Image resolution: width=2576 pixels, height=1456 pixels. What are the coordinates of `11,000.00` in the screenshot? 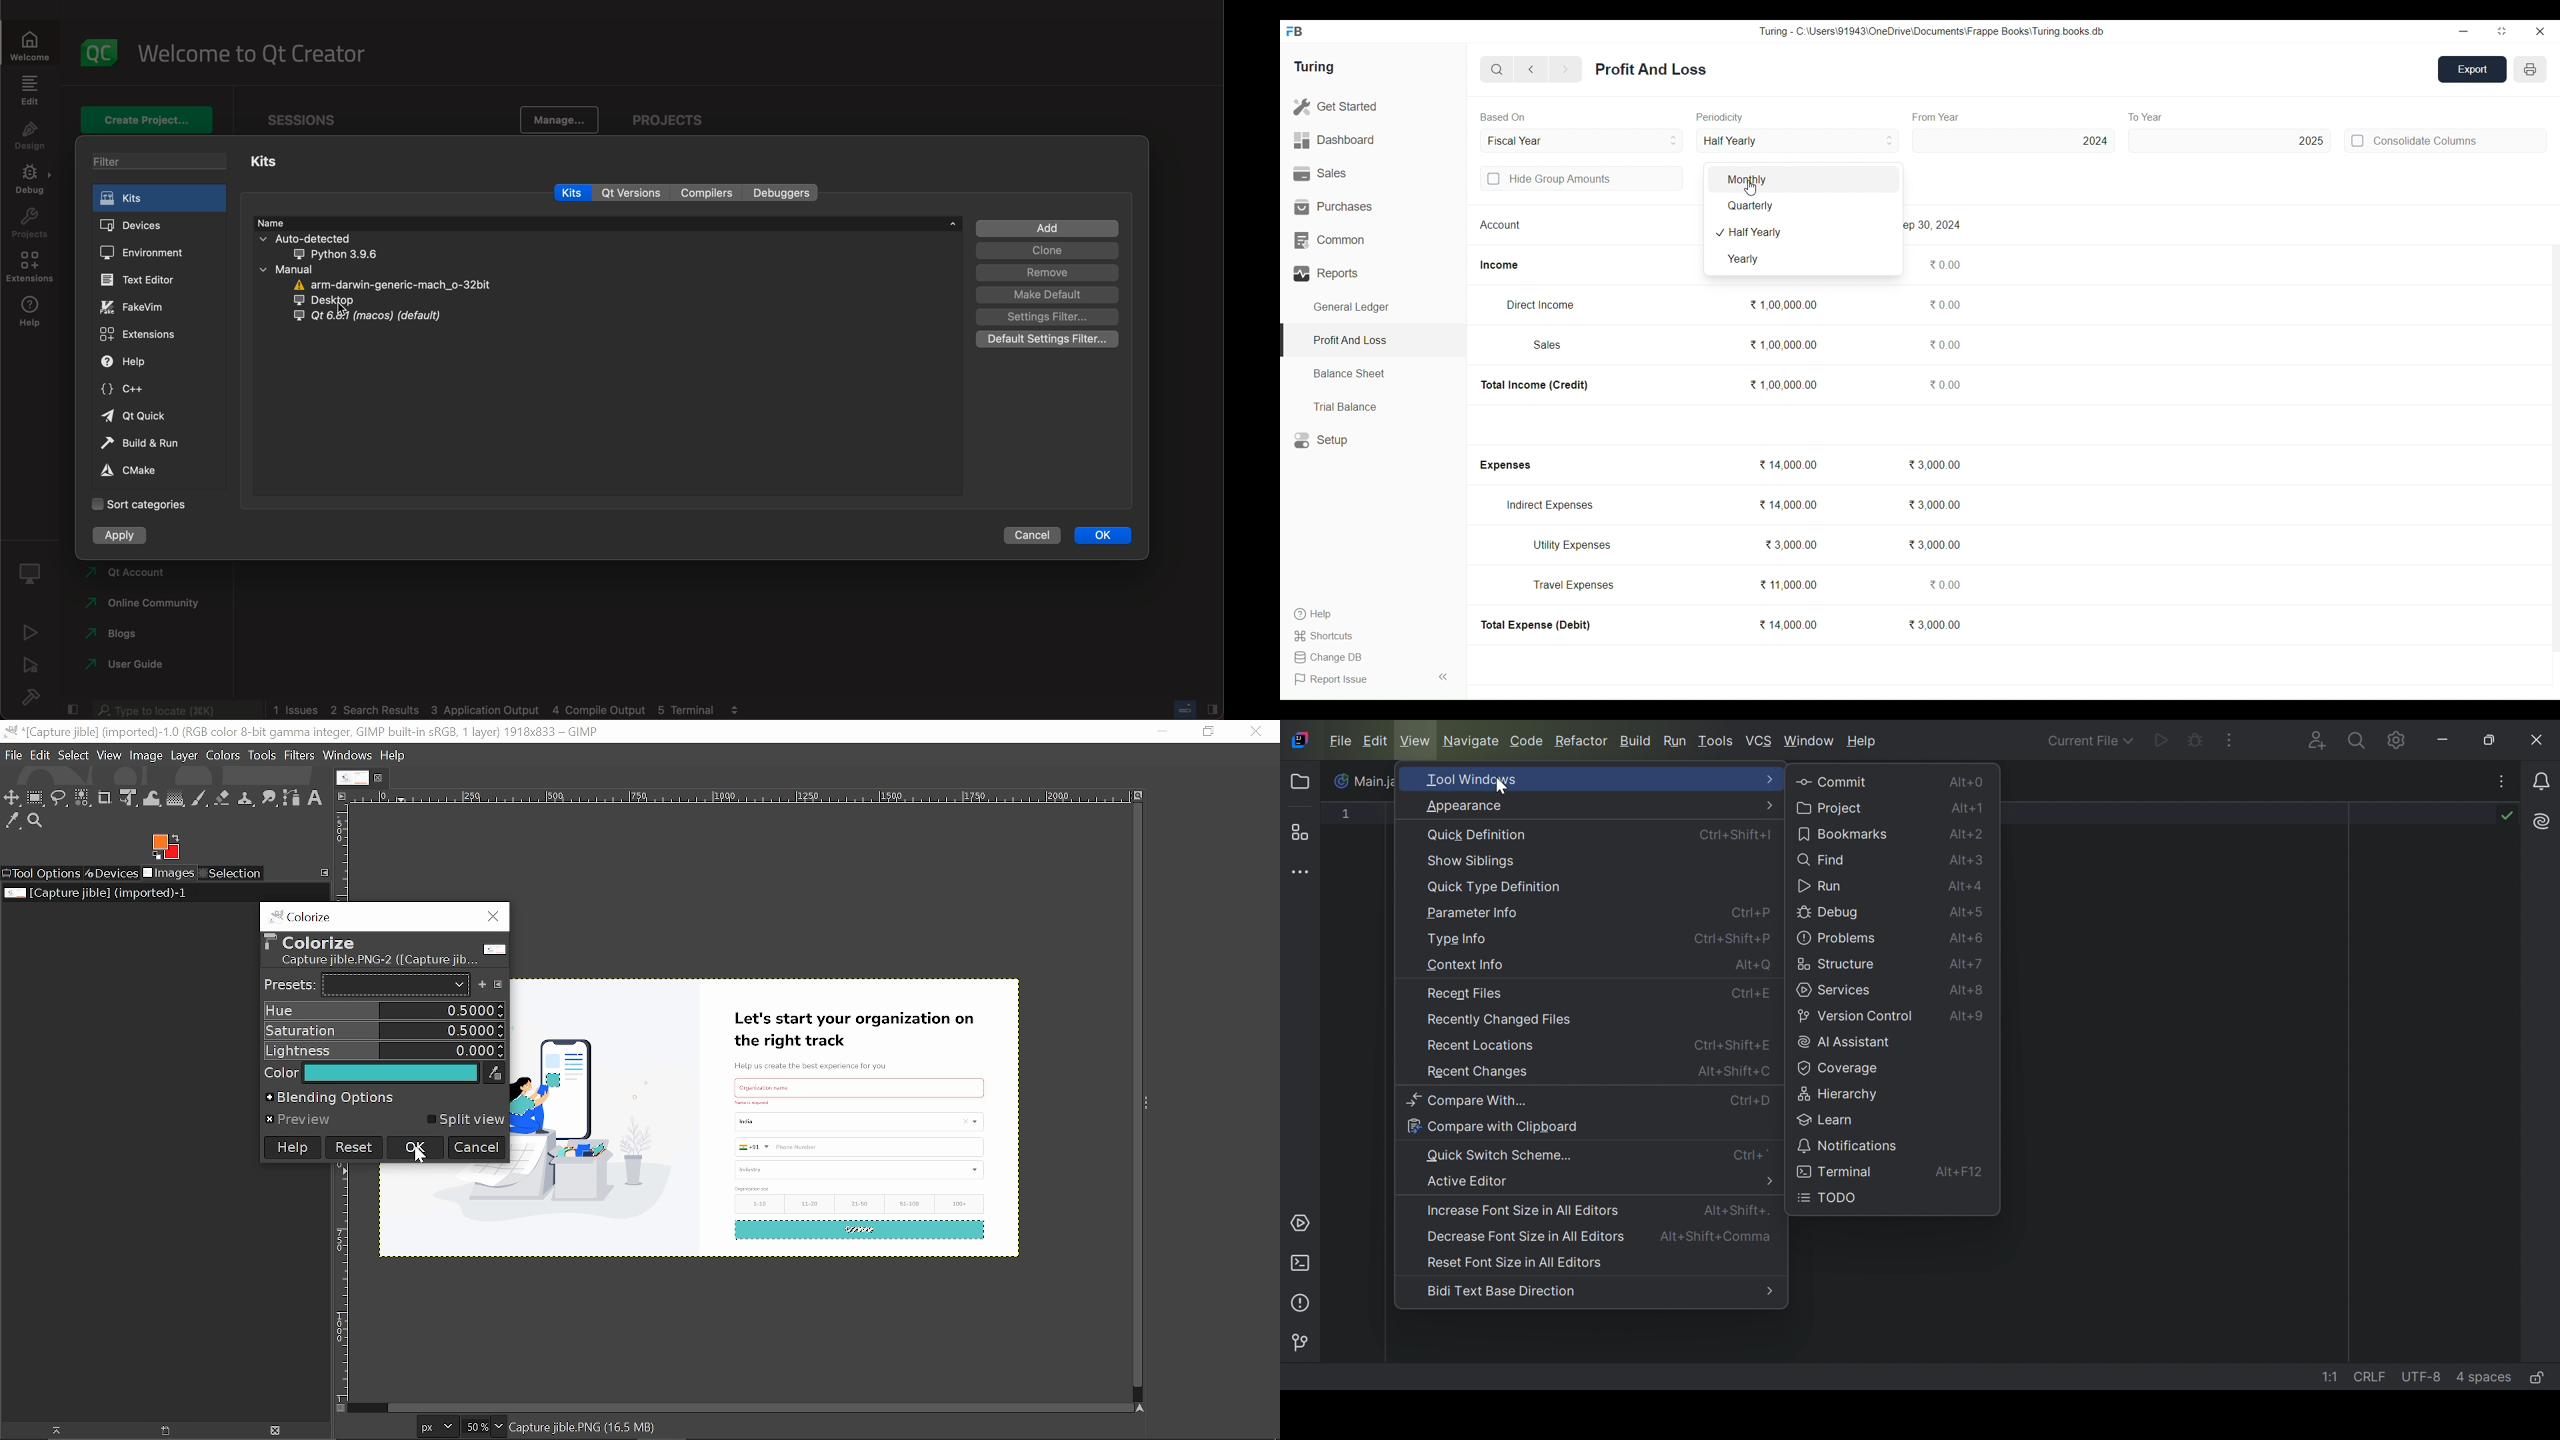 It's located at (1789, 585).